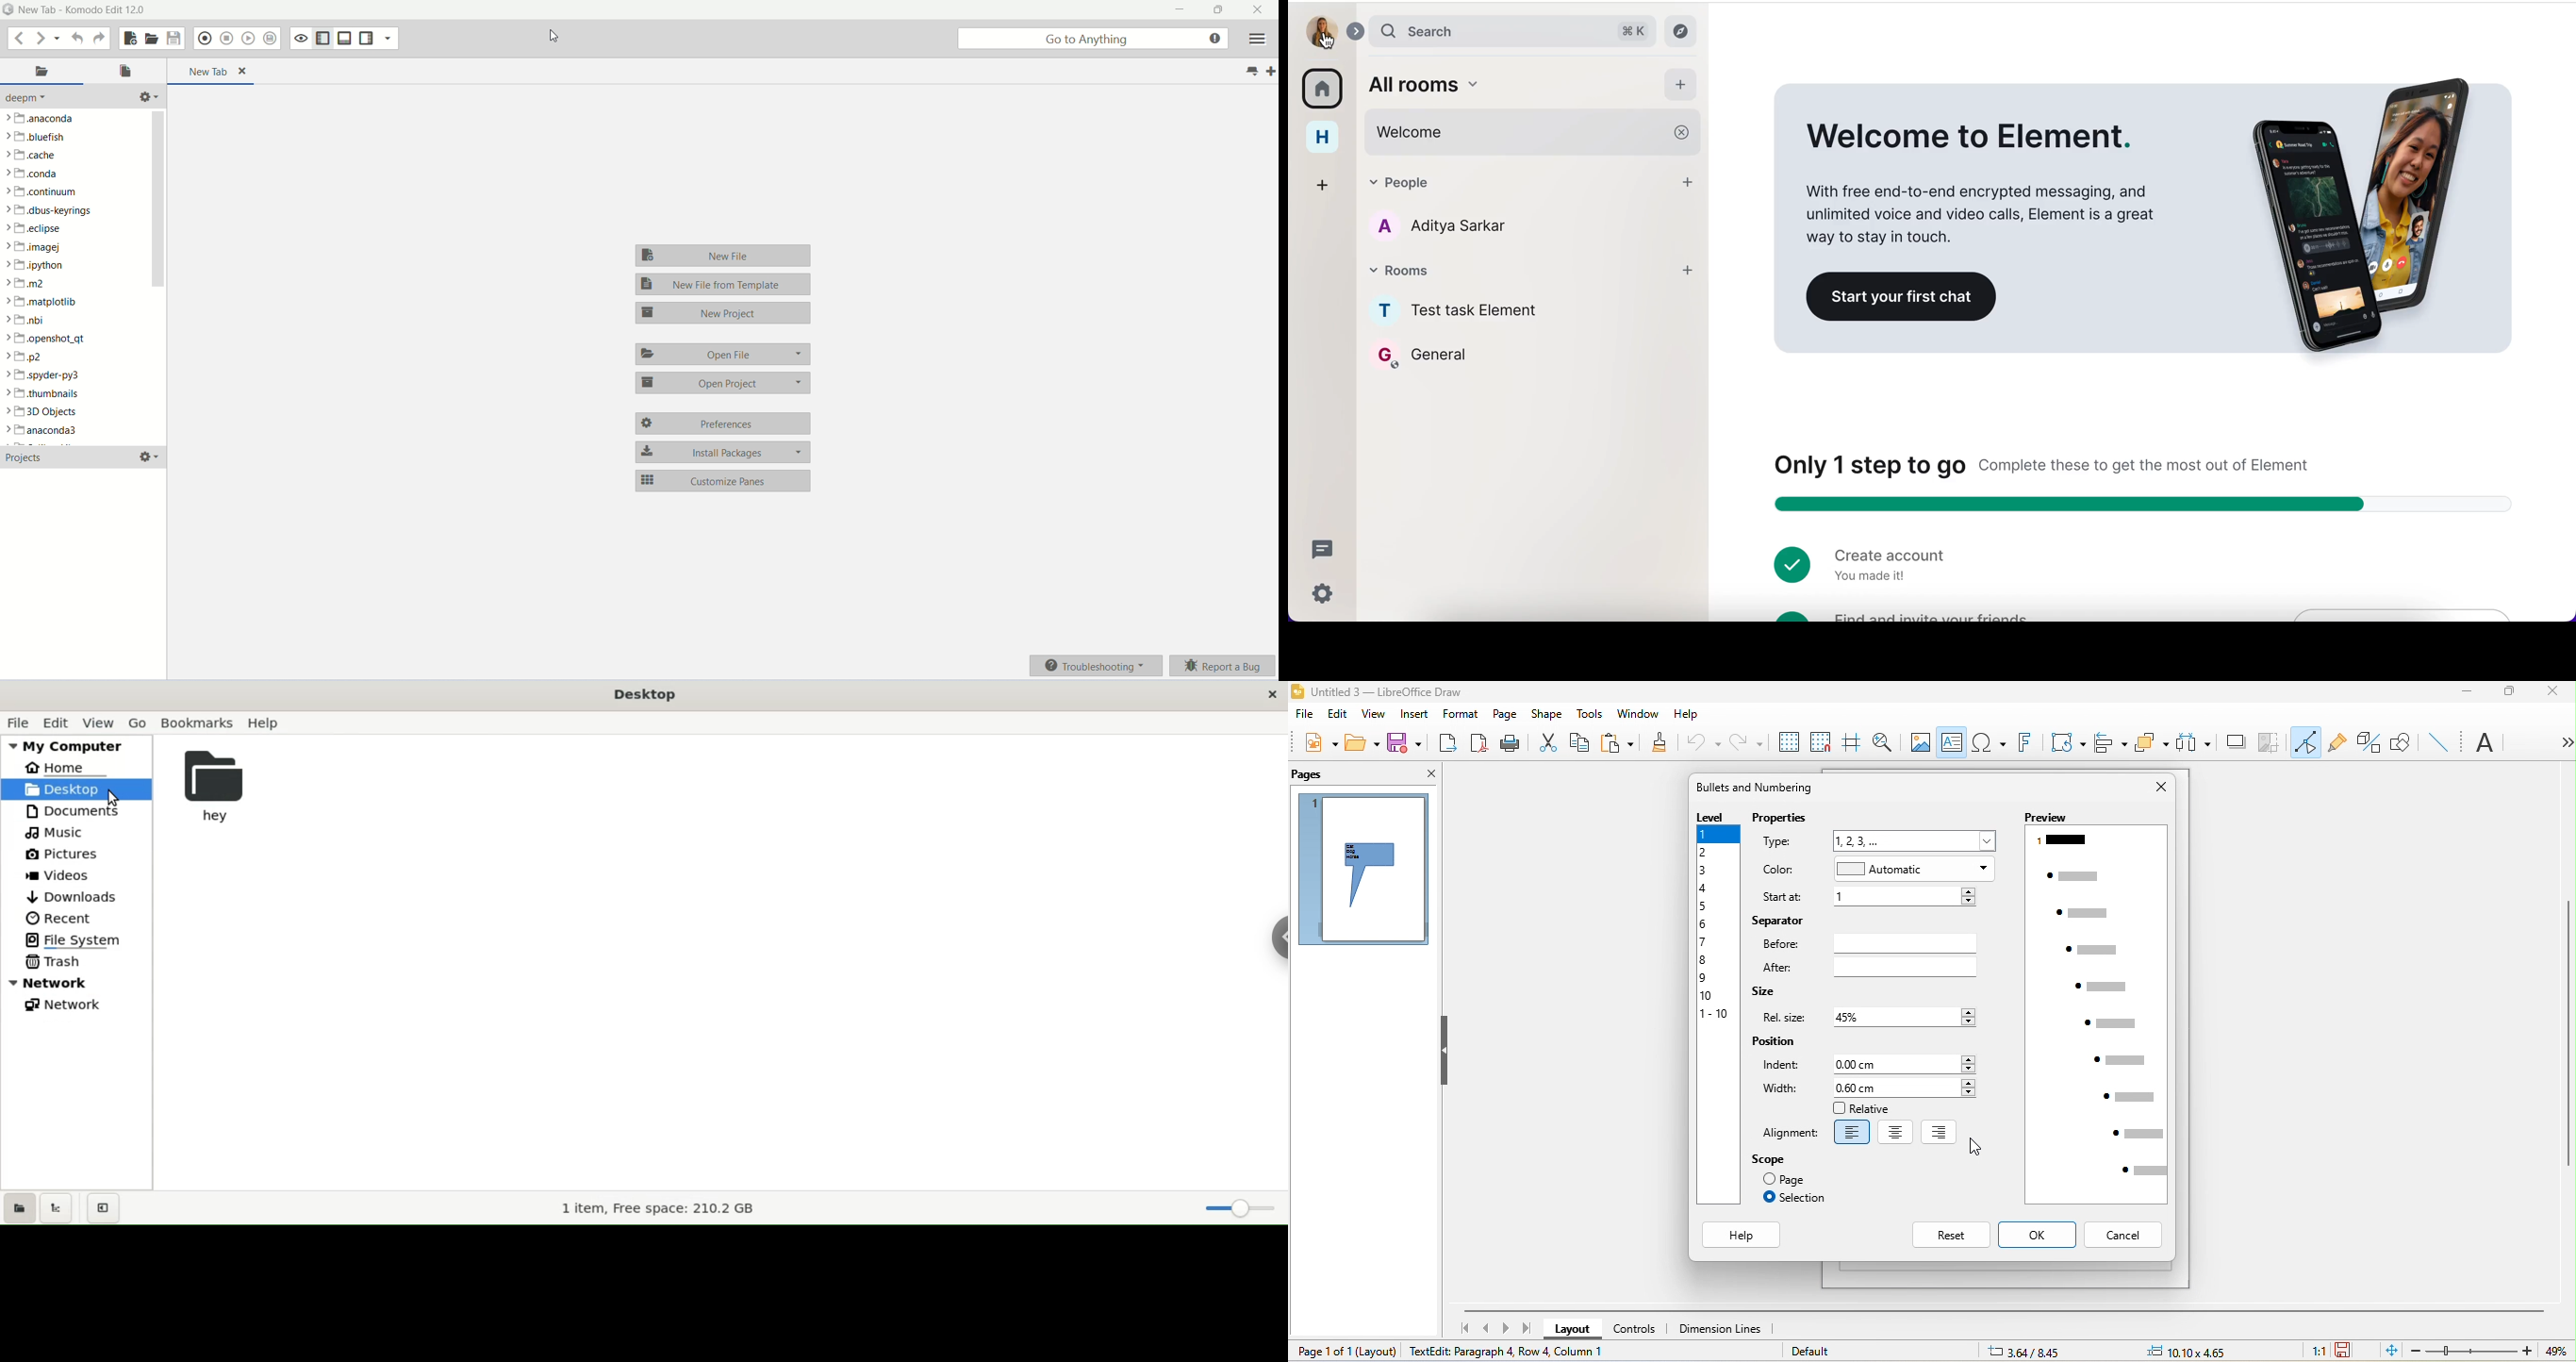  What do you see at coordinates (1682, 86) in the screenshot?
I see `add` at bounding box center [1682, 86].